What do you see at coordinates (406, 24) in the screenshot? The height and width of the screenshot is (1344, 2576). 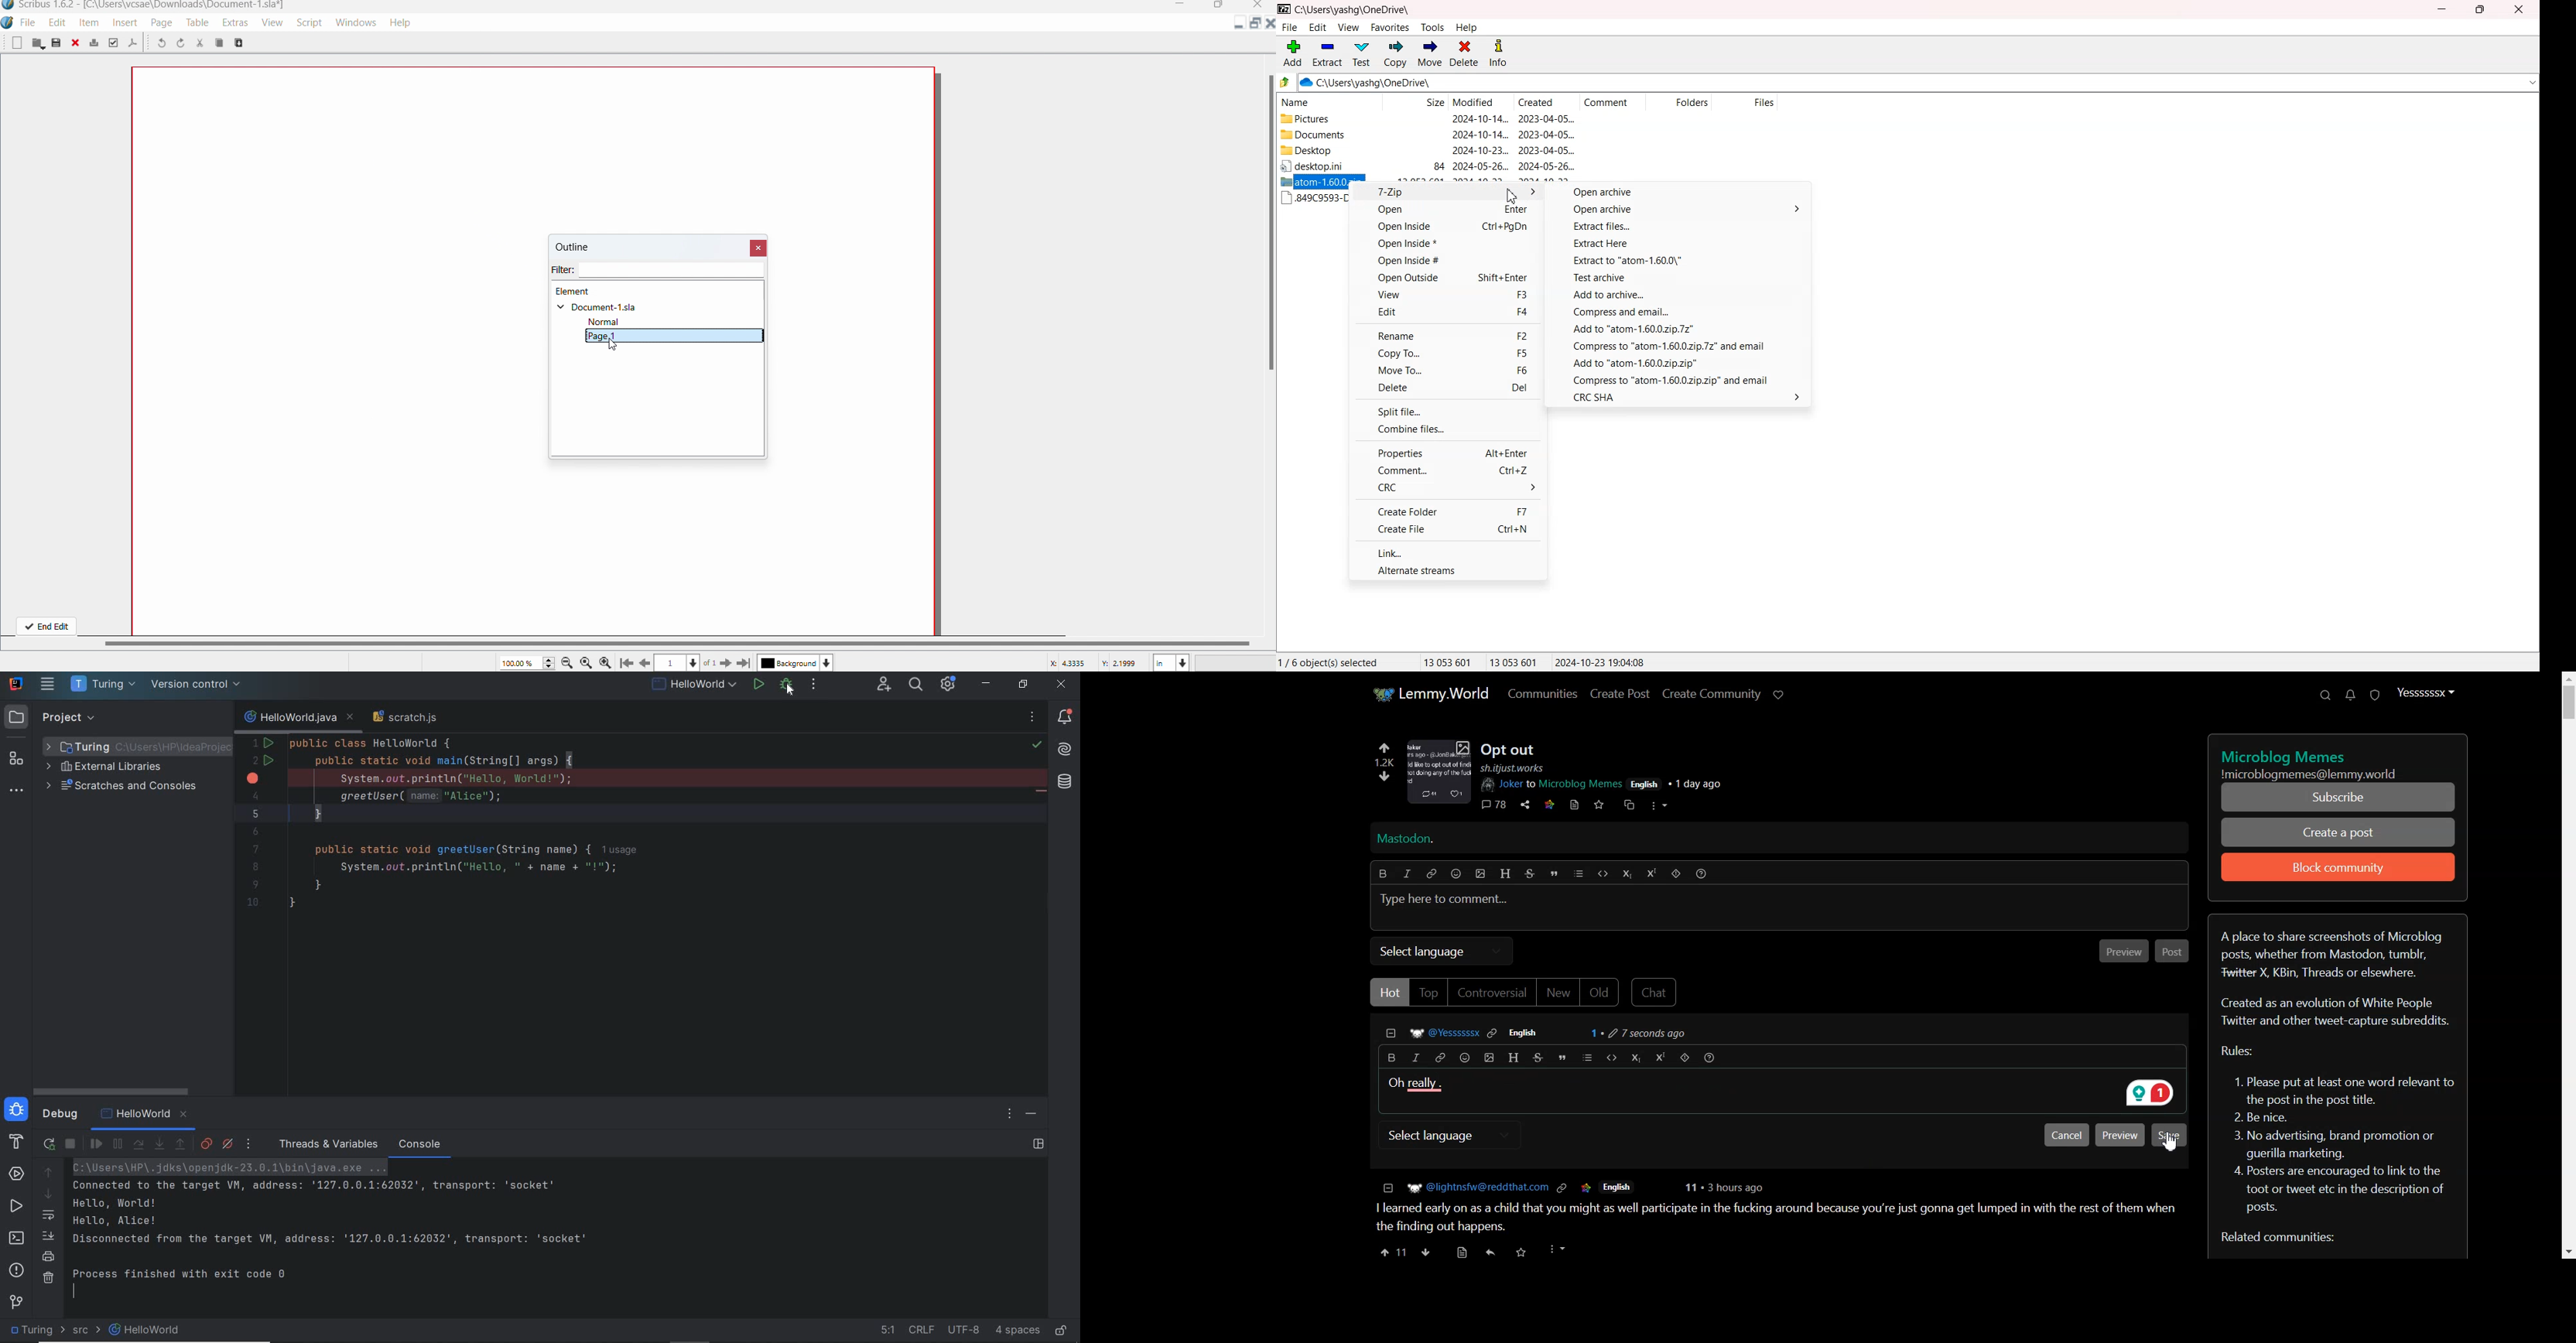 I see `help` at bounding box center [406, 24].